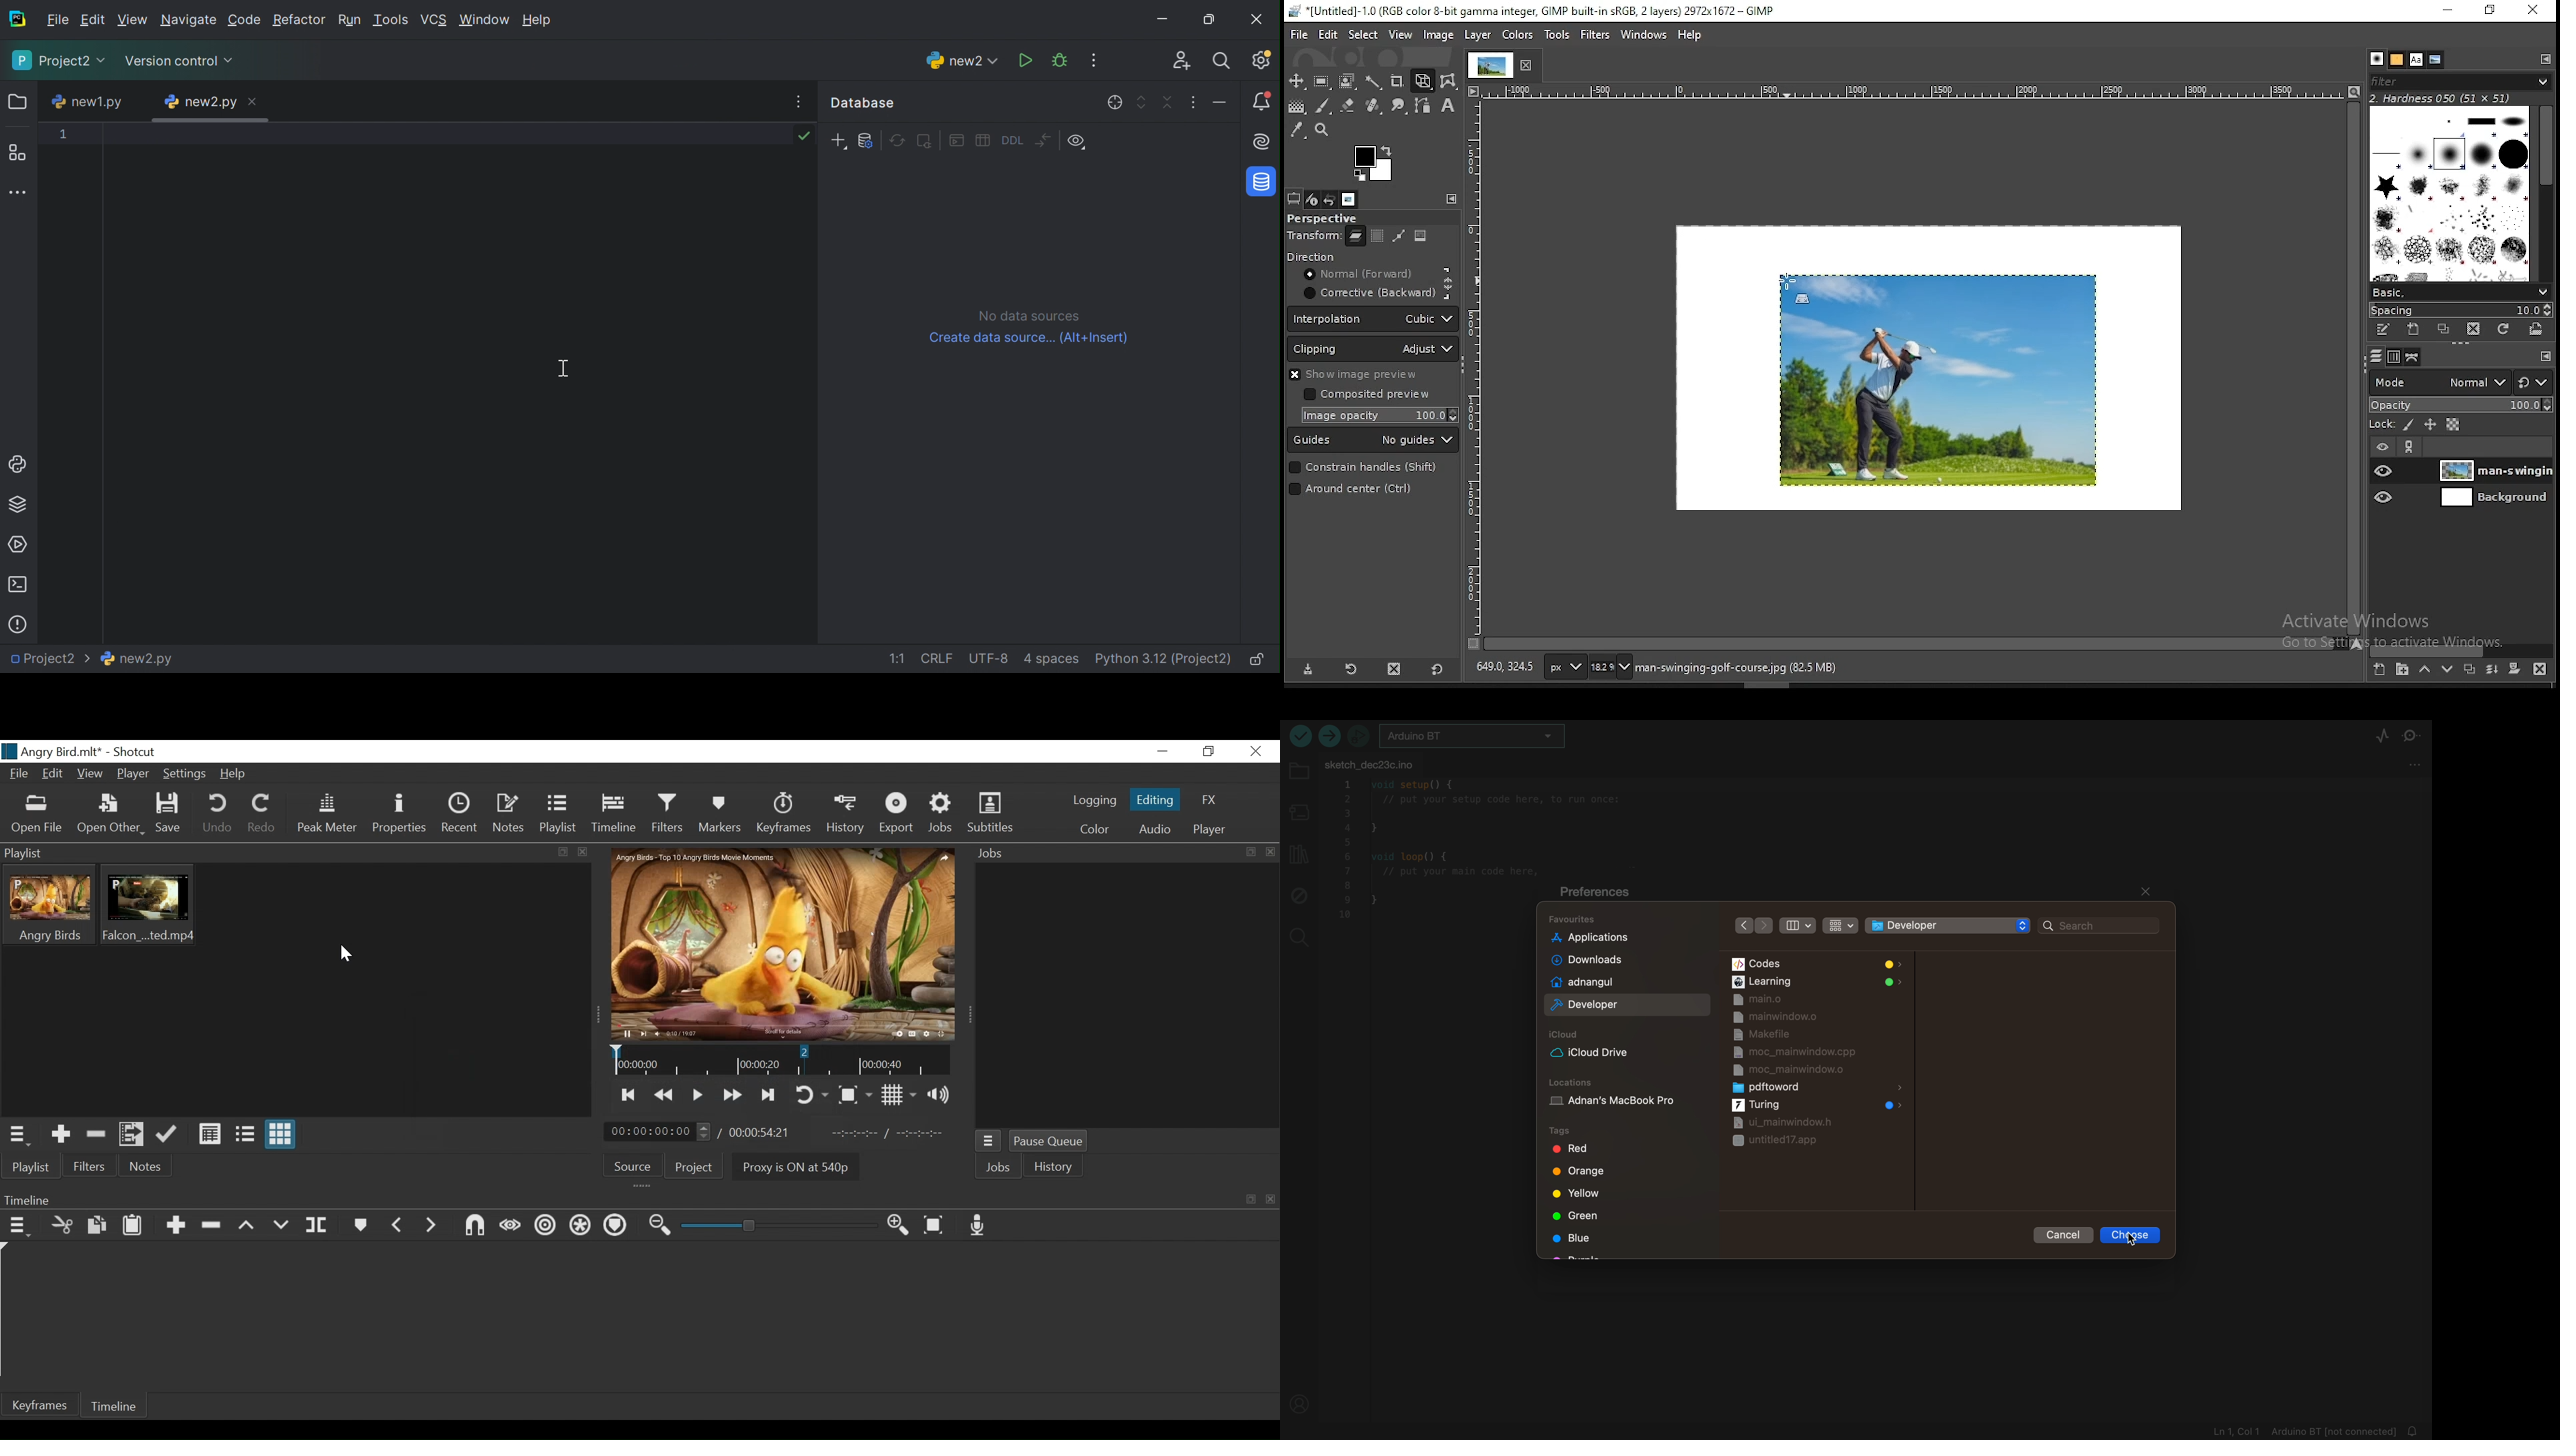 The image size is (2576, 1456). Describe the element at coordinates (699, 1167) in the screenshot. I see `Project` at that location.